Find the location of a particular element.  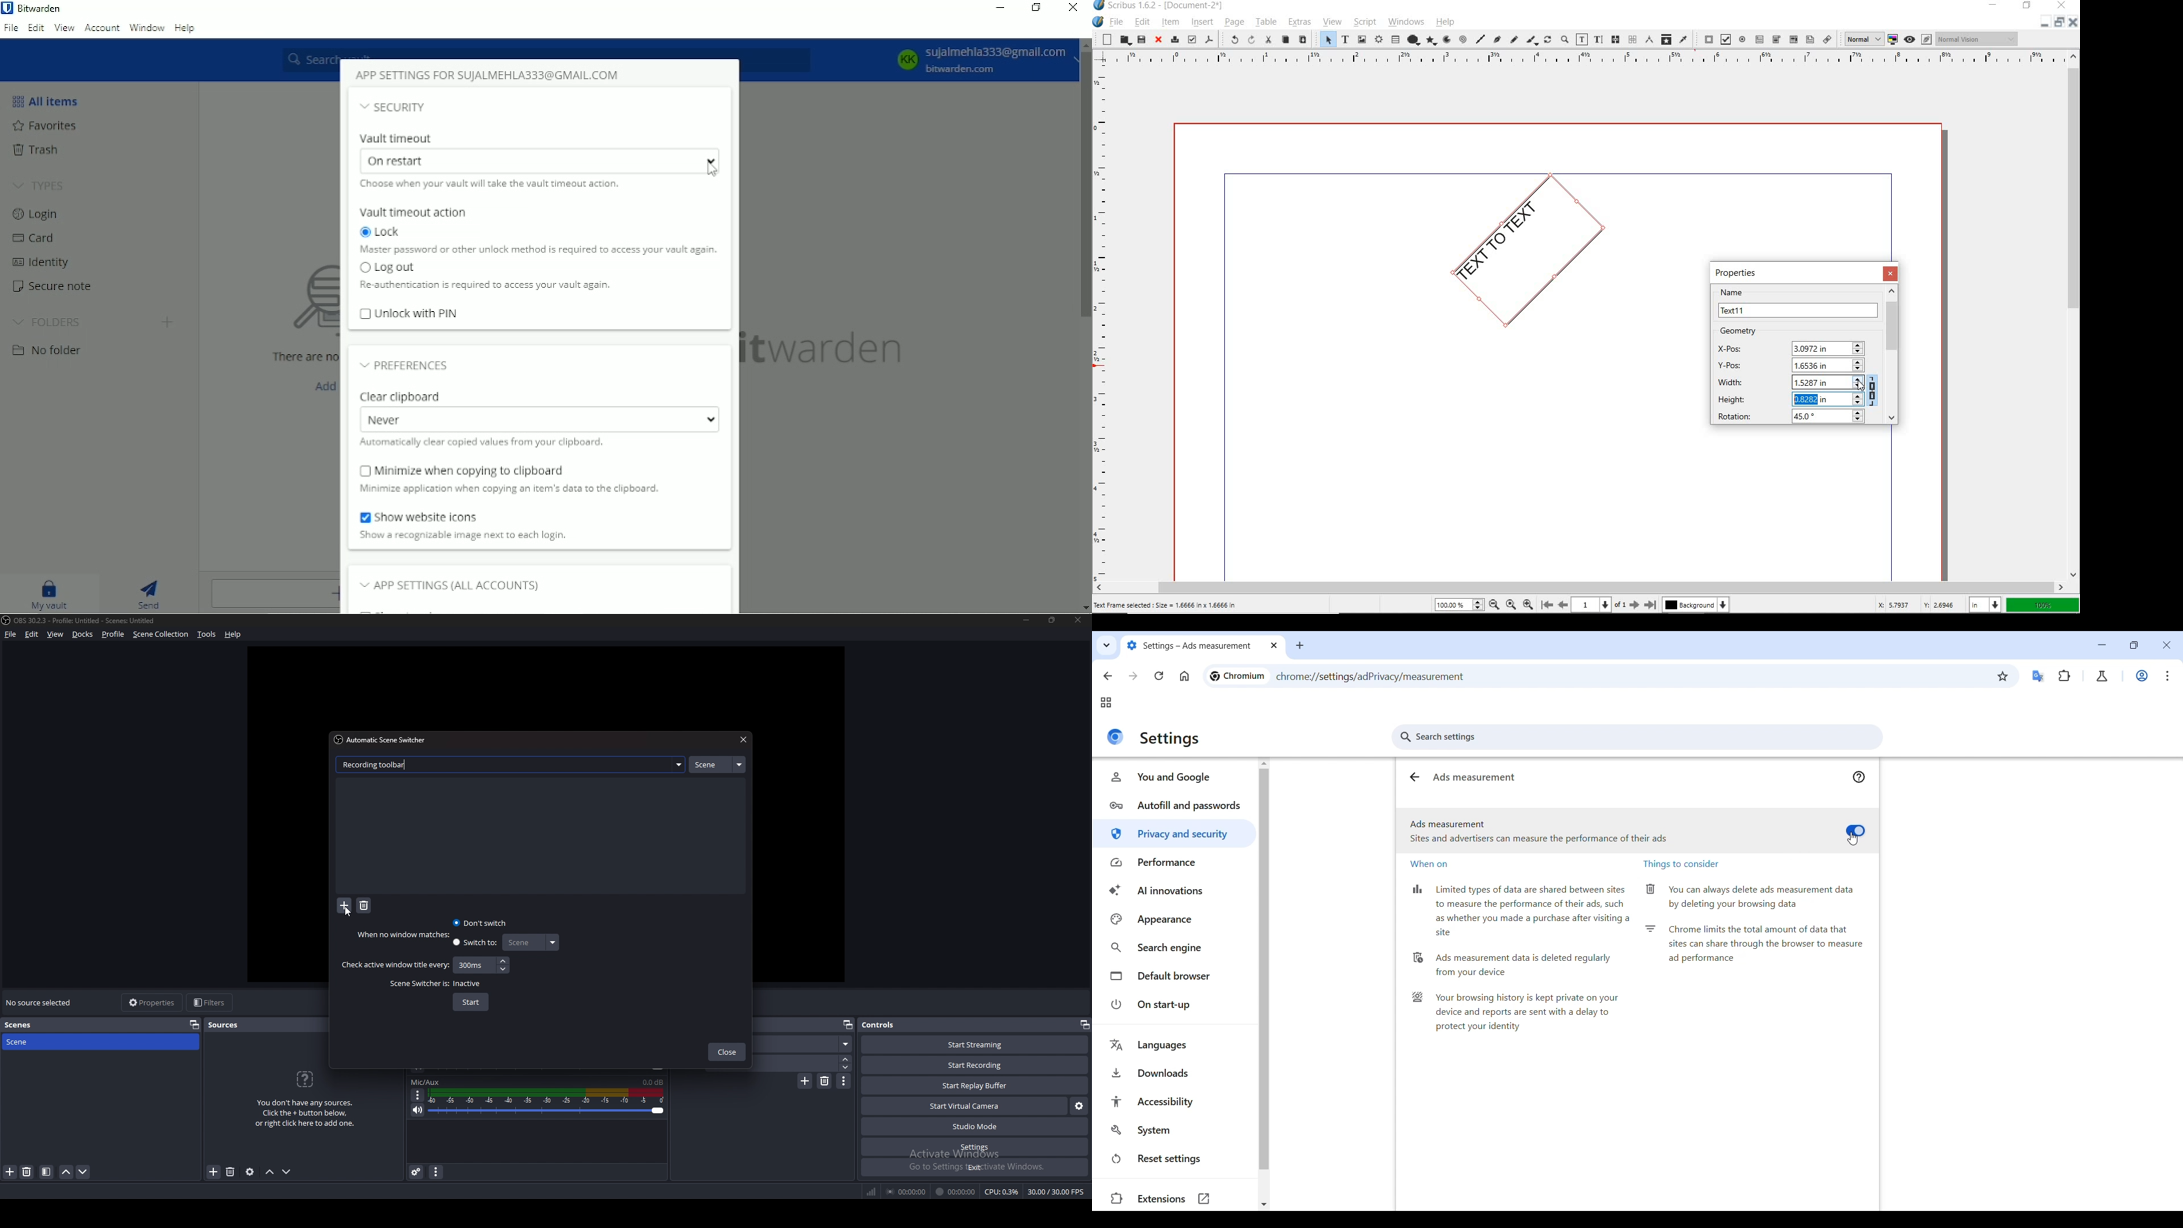

time is located at coordinates (471, 965).